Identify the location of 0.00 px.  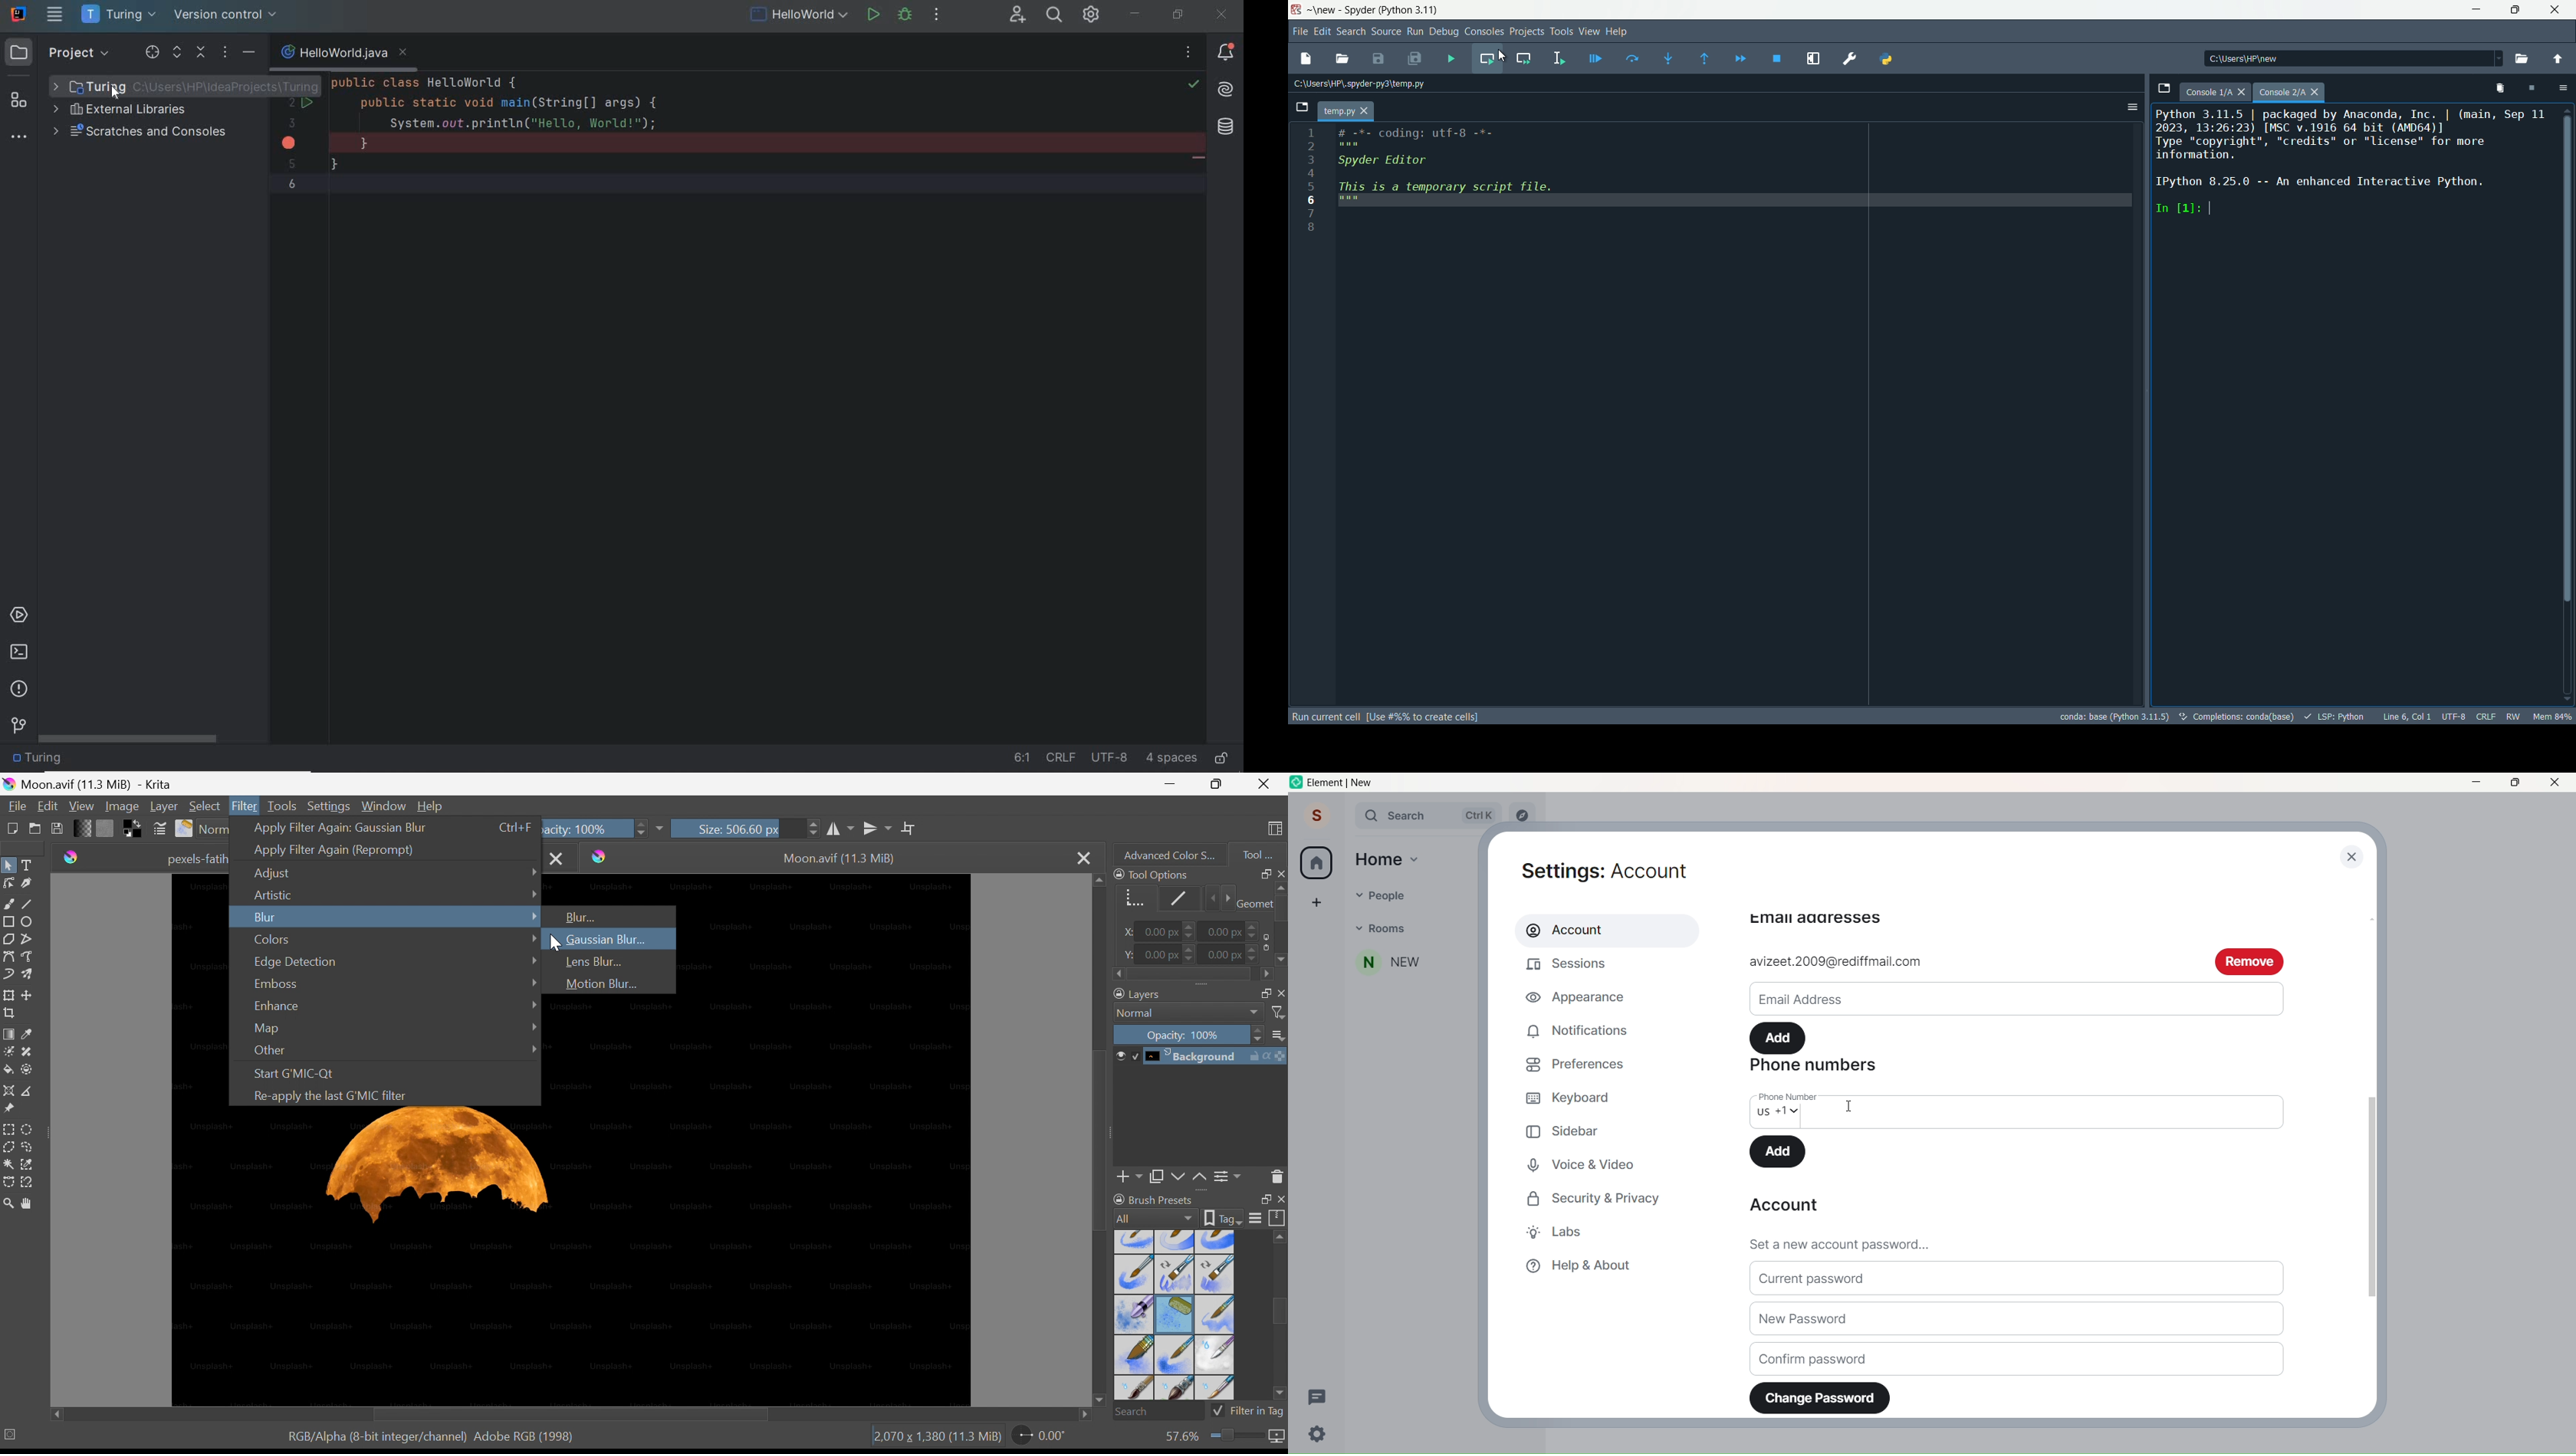
(1234, 930).